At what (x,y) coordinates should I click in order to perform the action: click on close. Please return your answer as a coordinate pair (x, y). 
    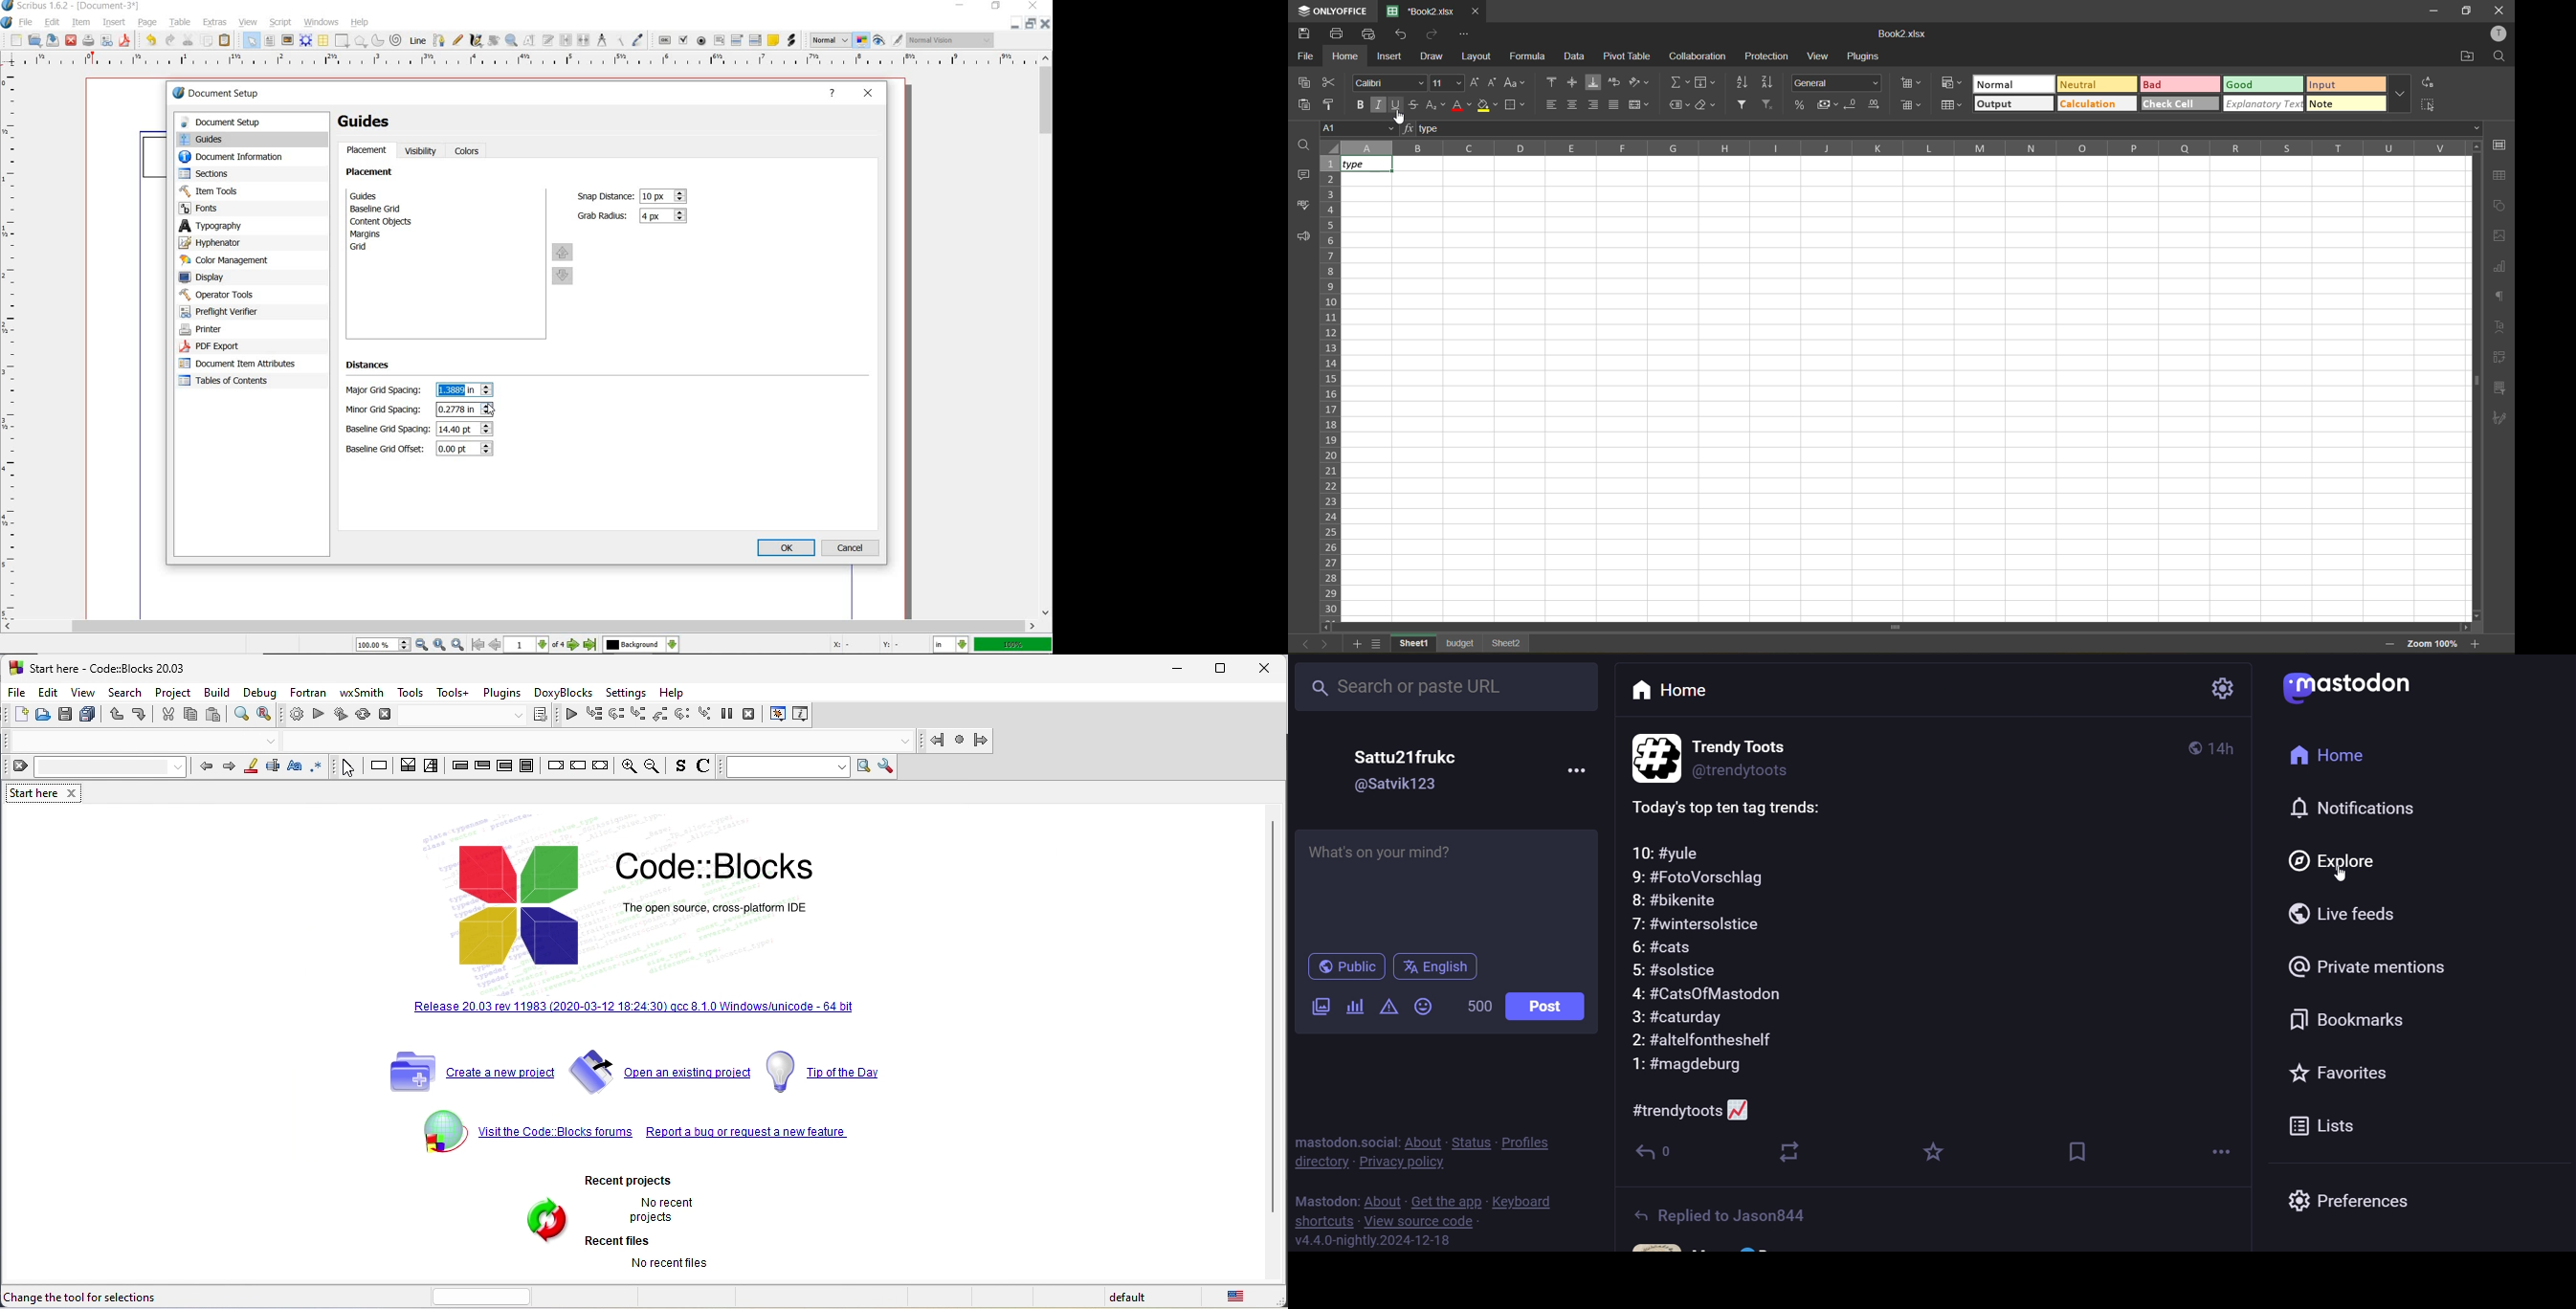
    Looking at the image, I should click on (1268, 669).